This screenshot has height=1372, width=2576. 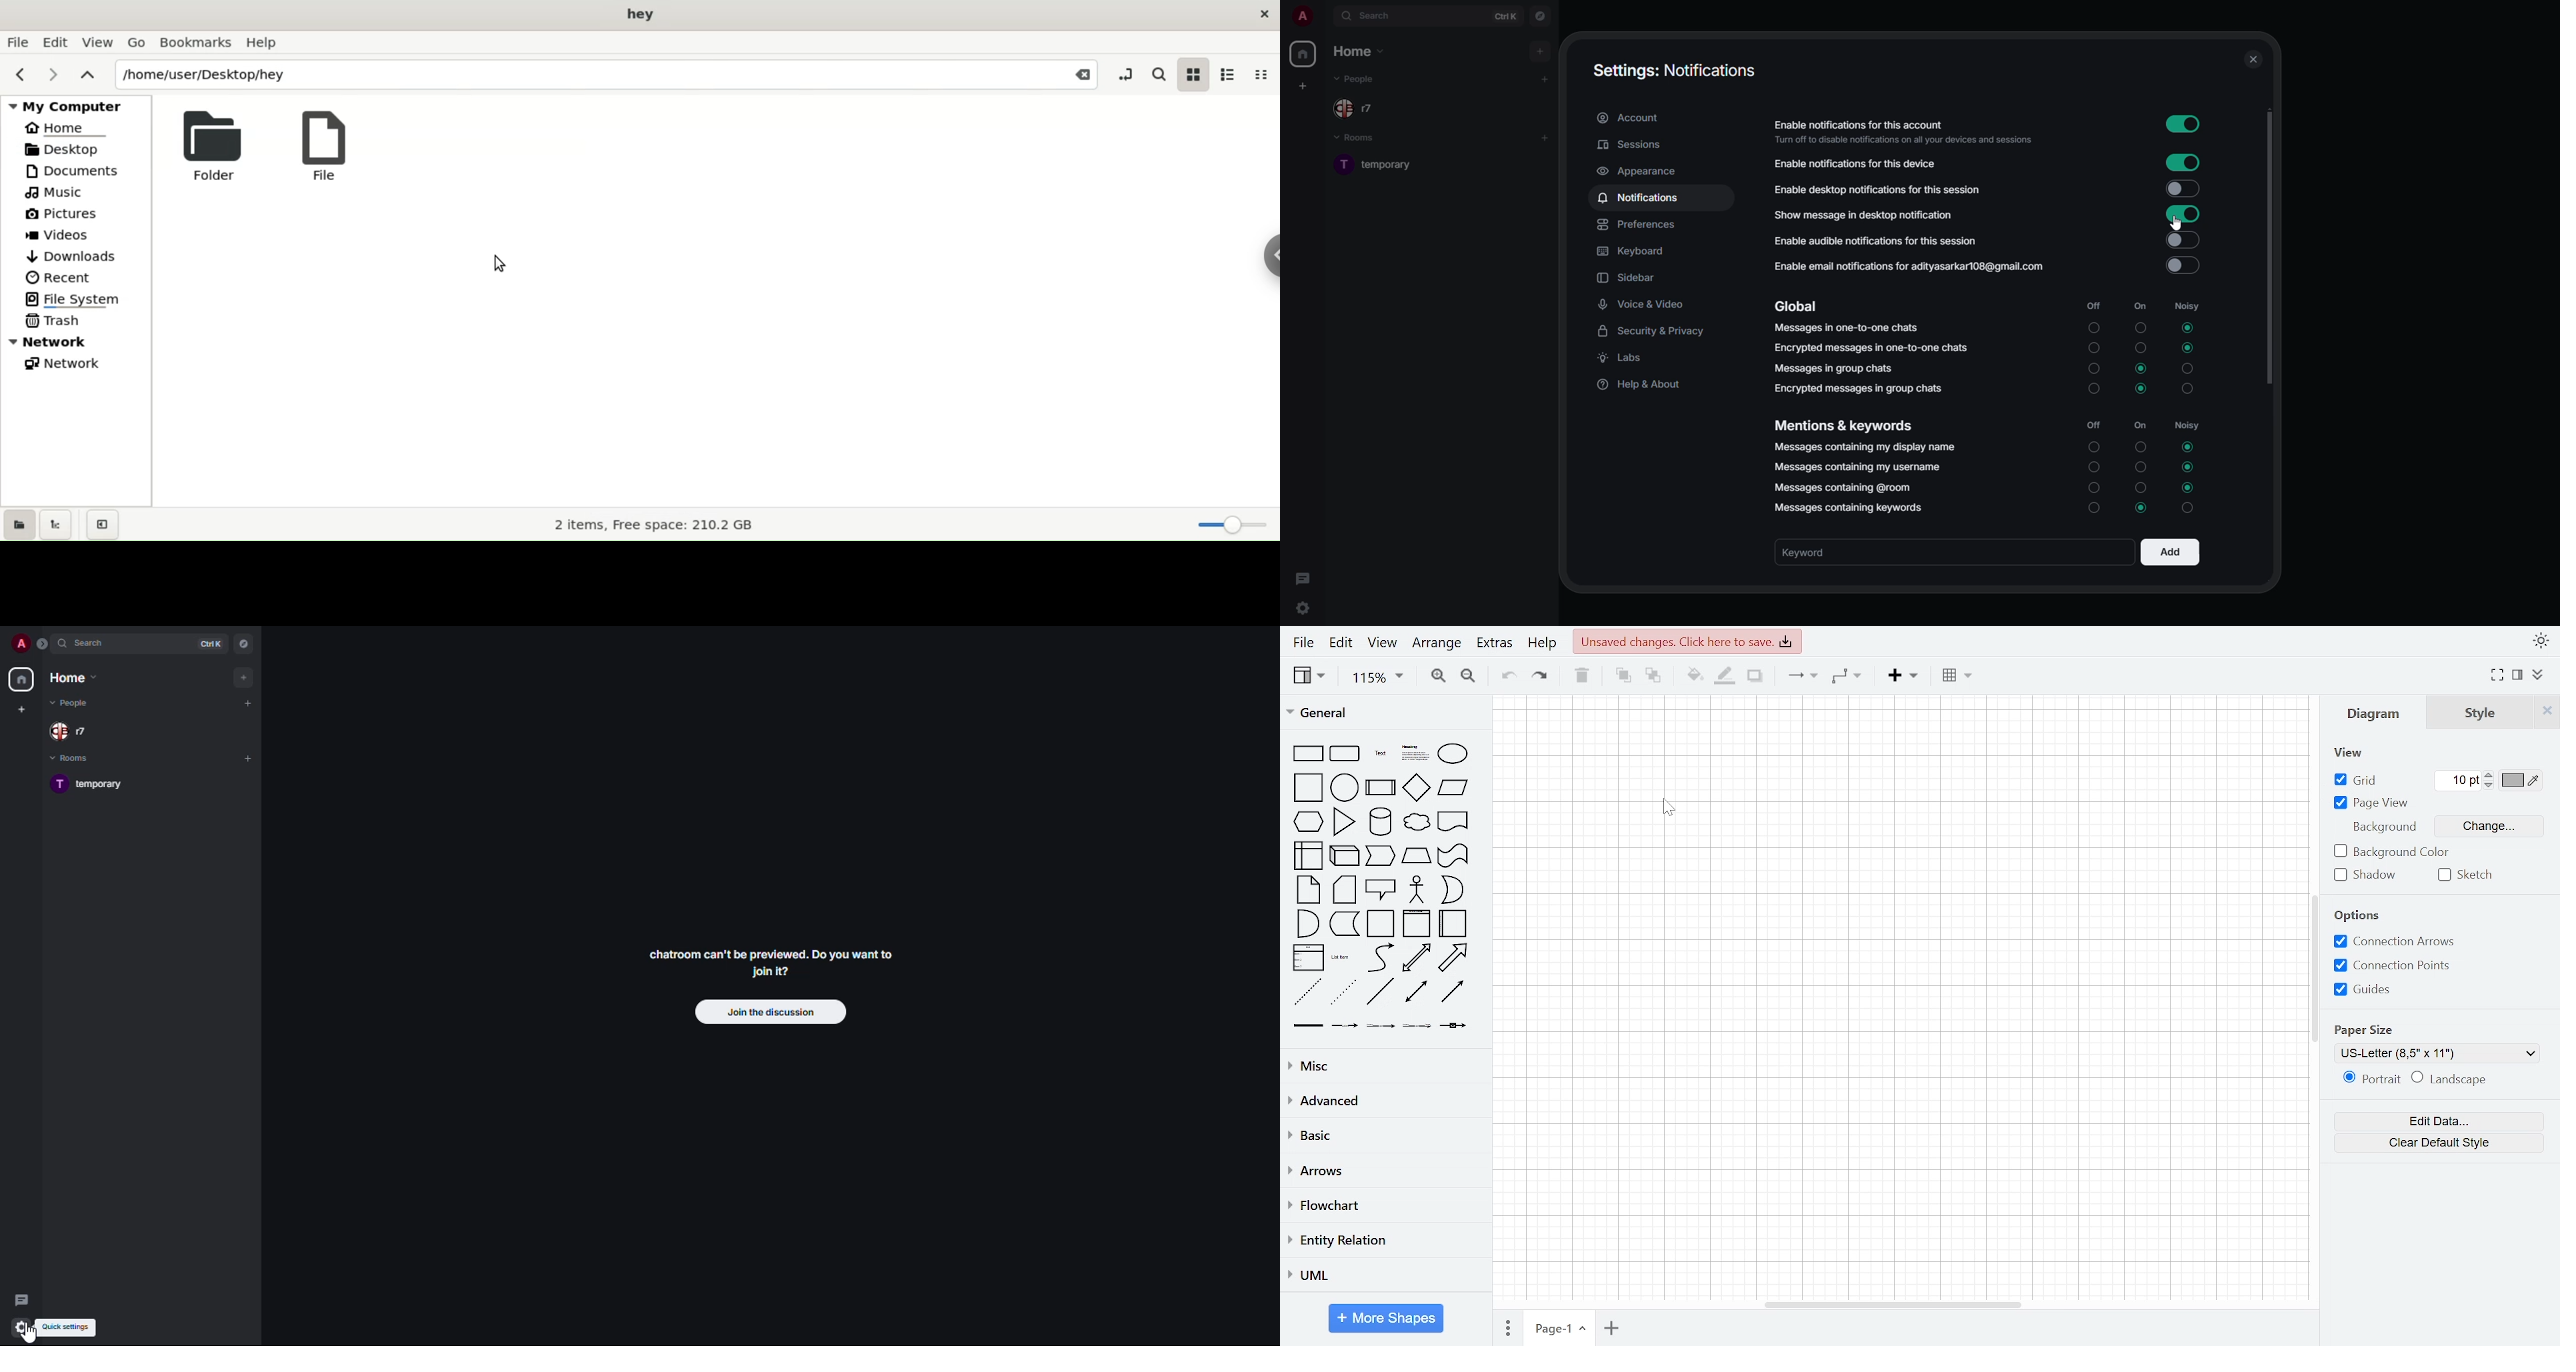 What do you see at coordinates (93, 783) in the screenshot?
I see `room` at bounding box center [93, 783].